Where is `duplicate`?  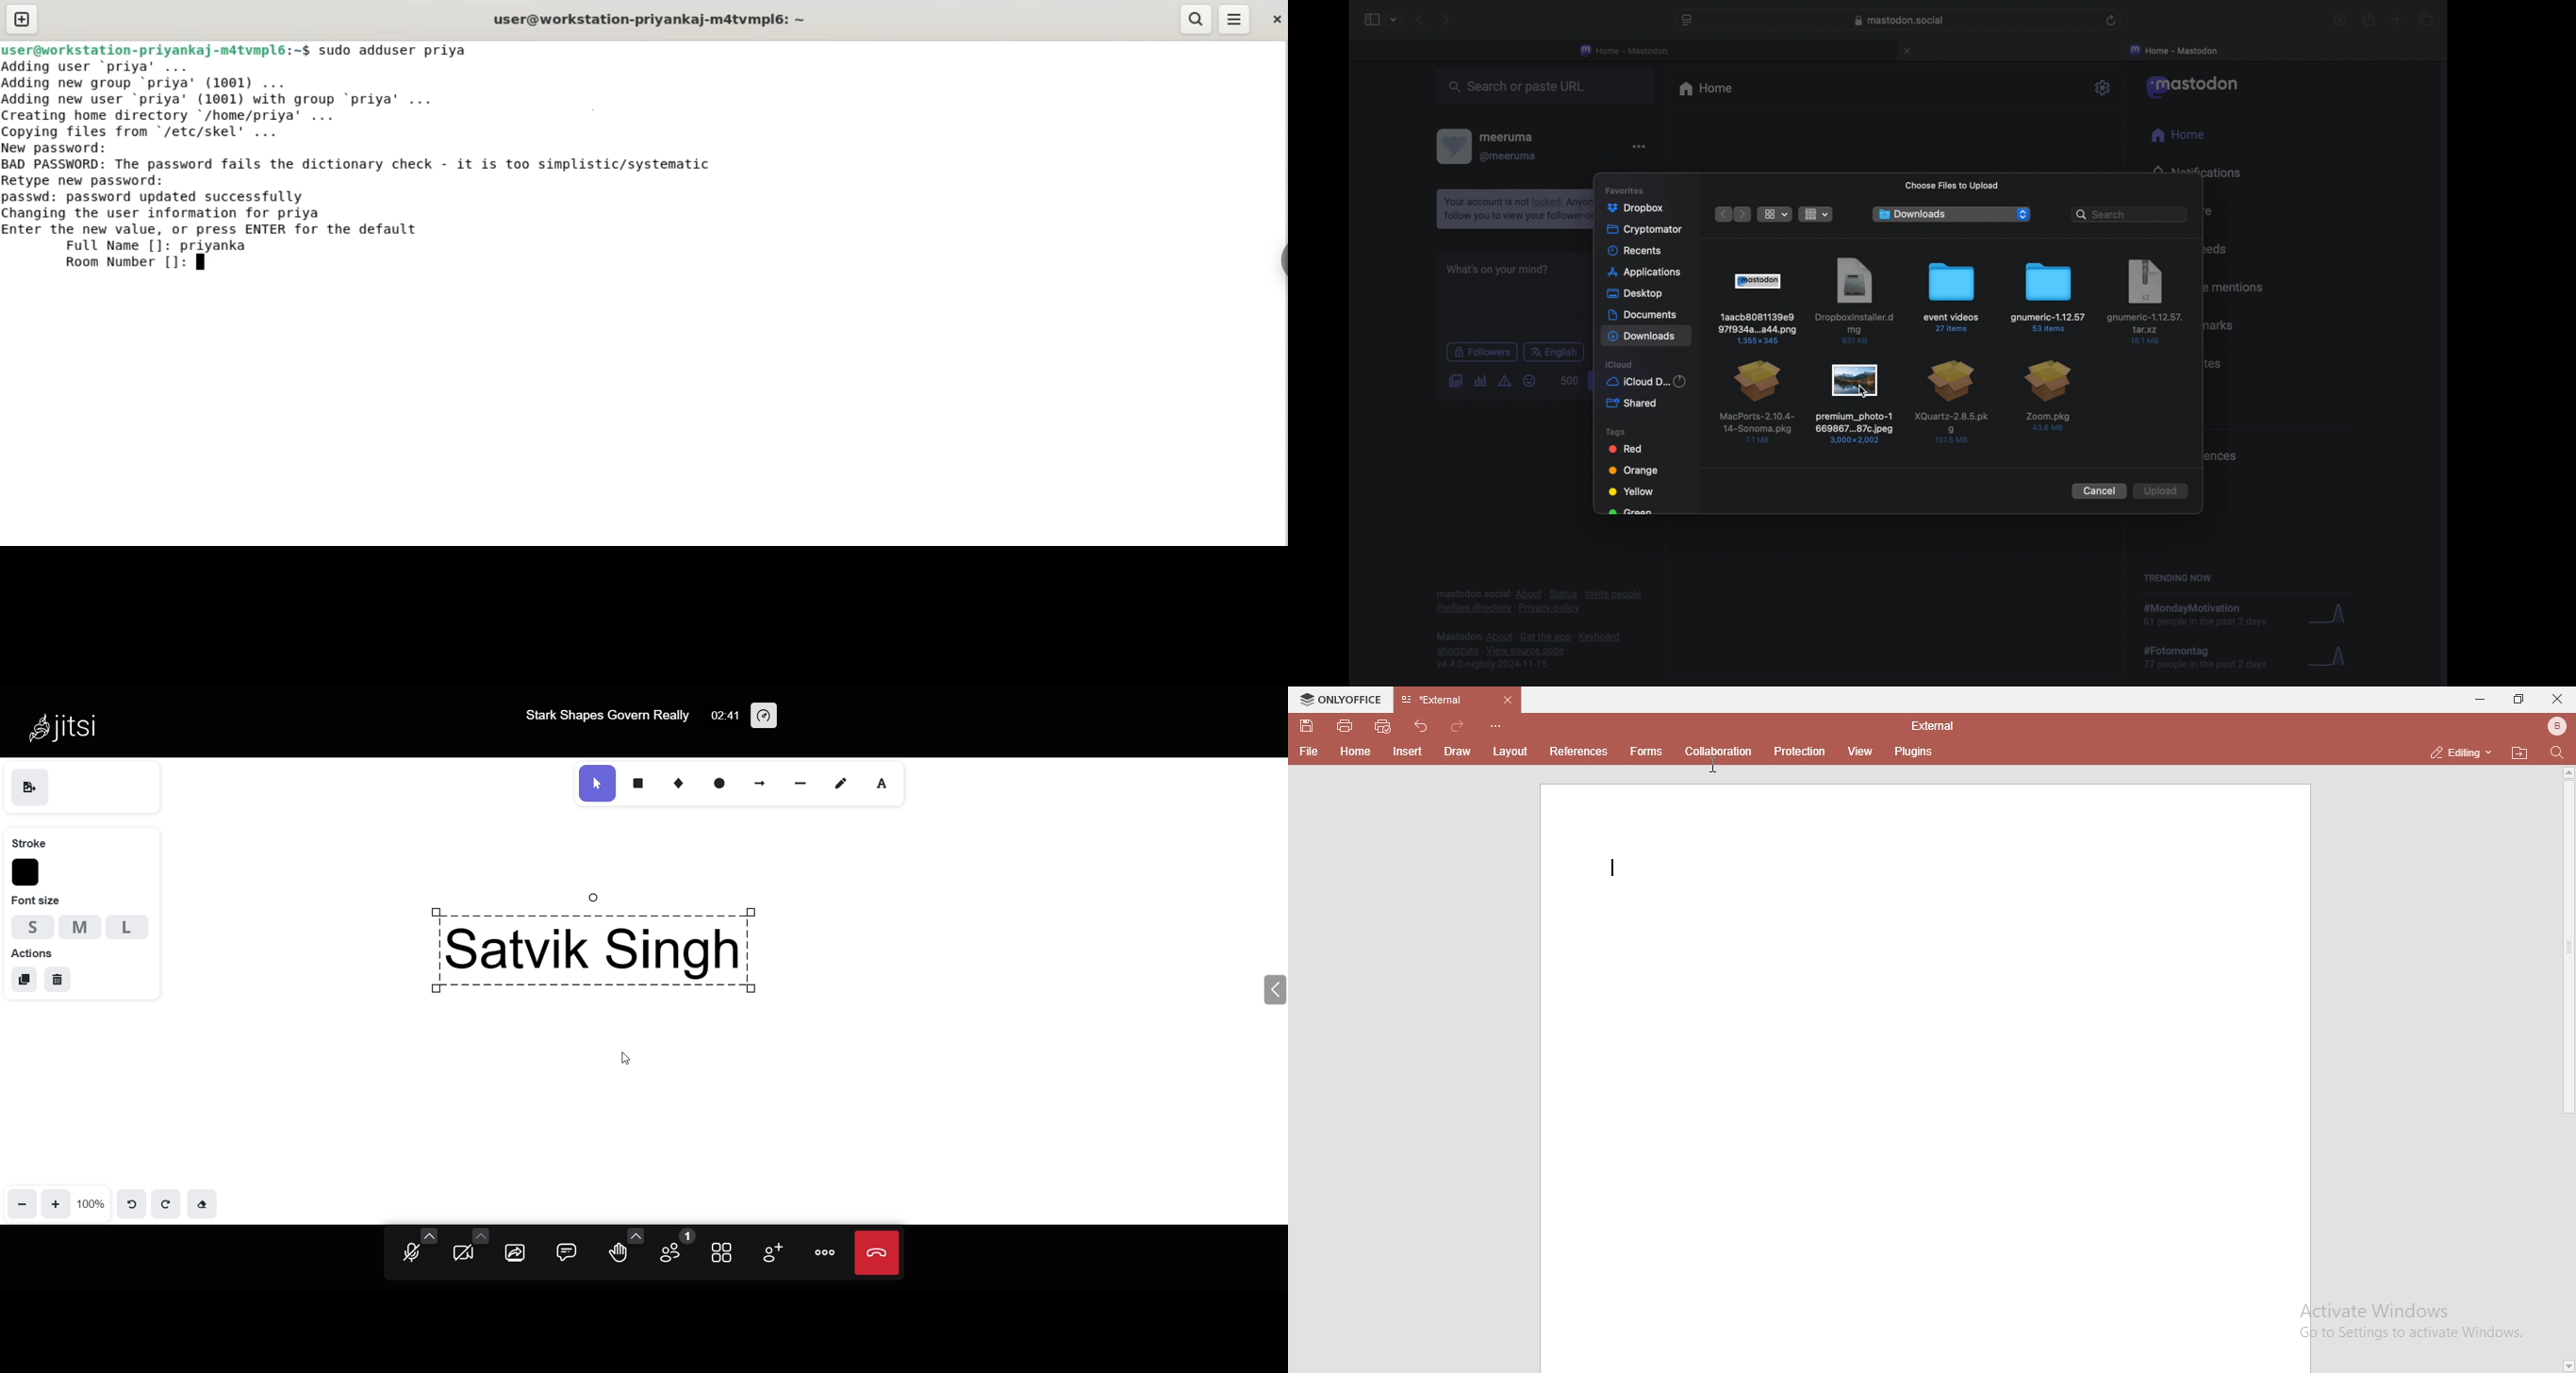 duplicate is located at coordinates (25, 980).